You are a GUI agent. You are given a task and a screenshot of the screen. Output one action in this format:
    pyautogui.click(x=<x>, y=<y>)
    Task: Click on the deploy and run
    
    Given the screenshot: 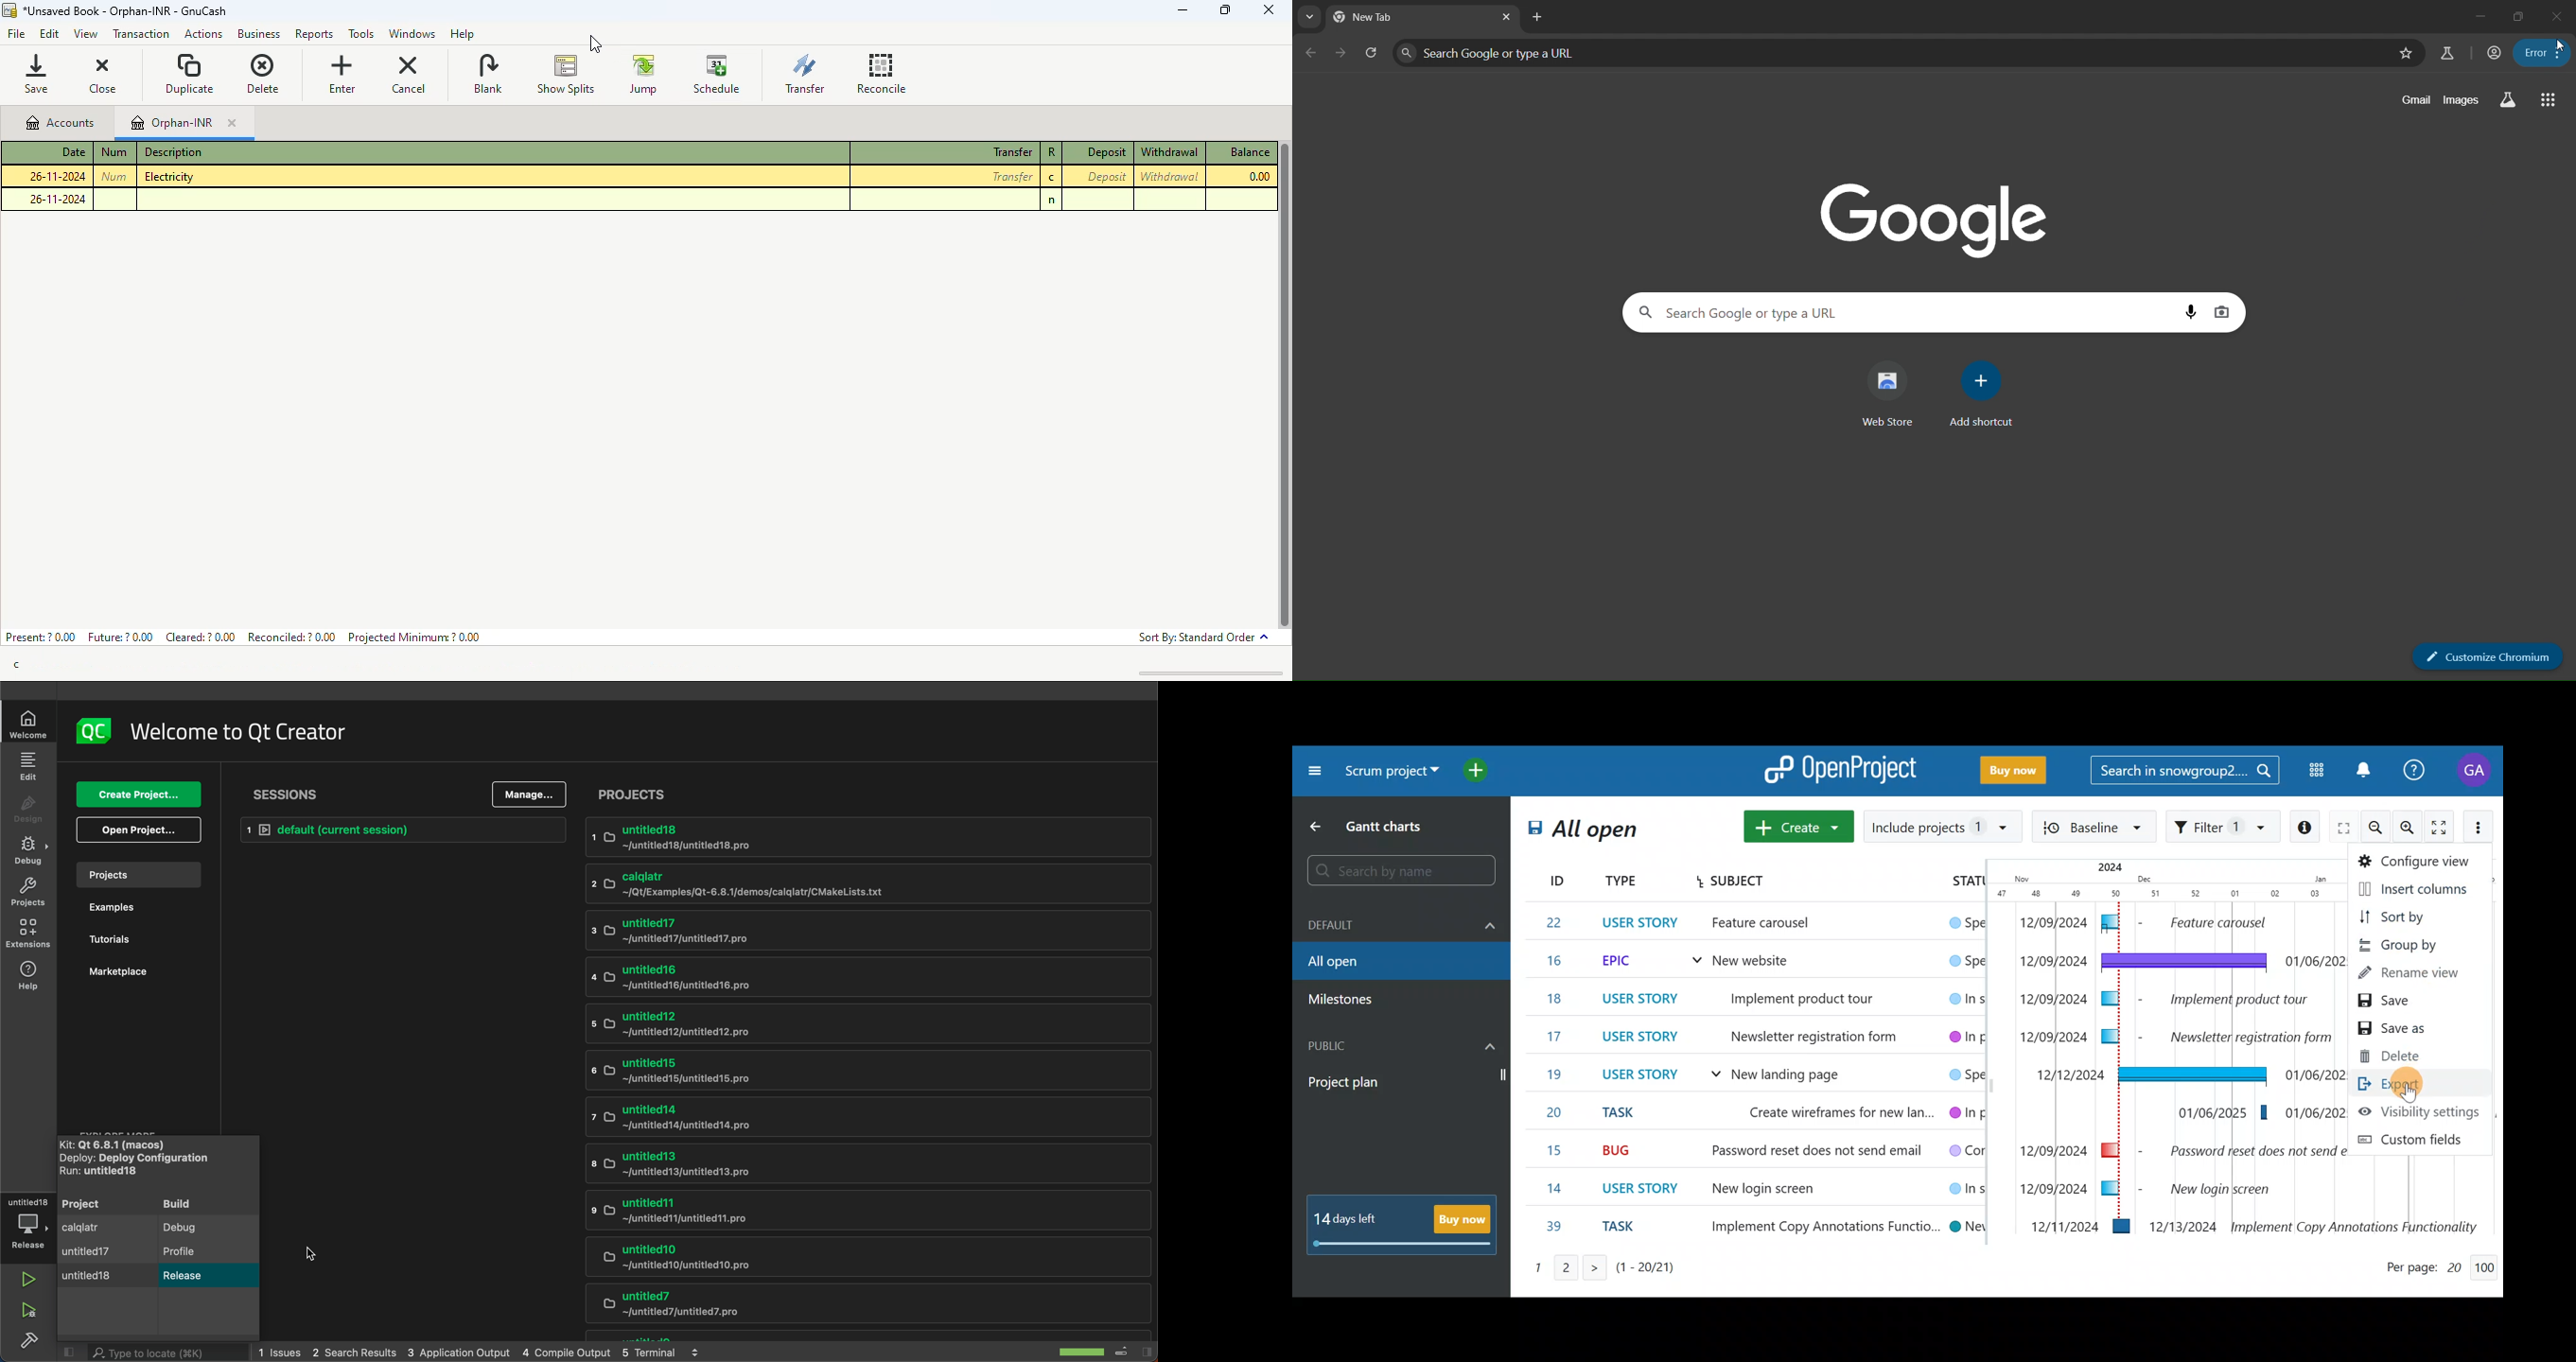 What is the action you would take?
    pyautogui.click(x=136, y=1165)
    